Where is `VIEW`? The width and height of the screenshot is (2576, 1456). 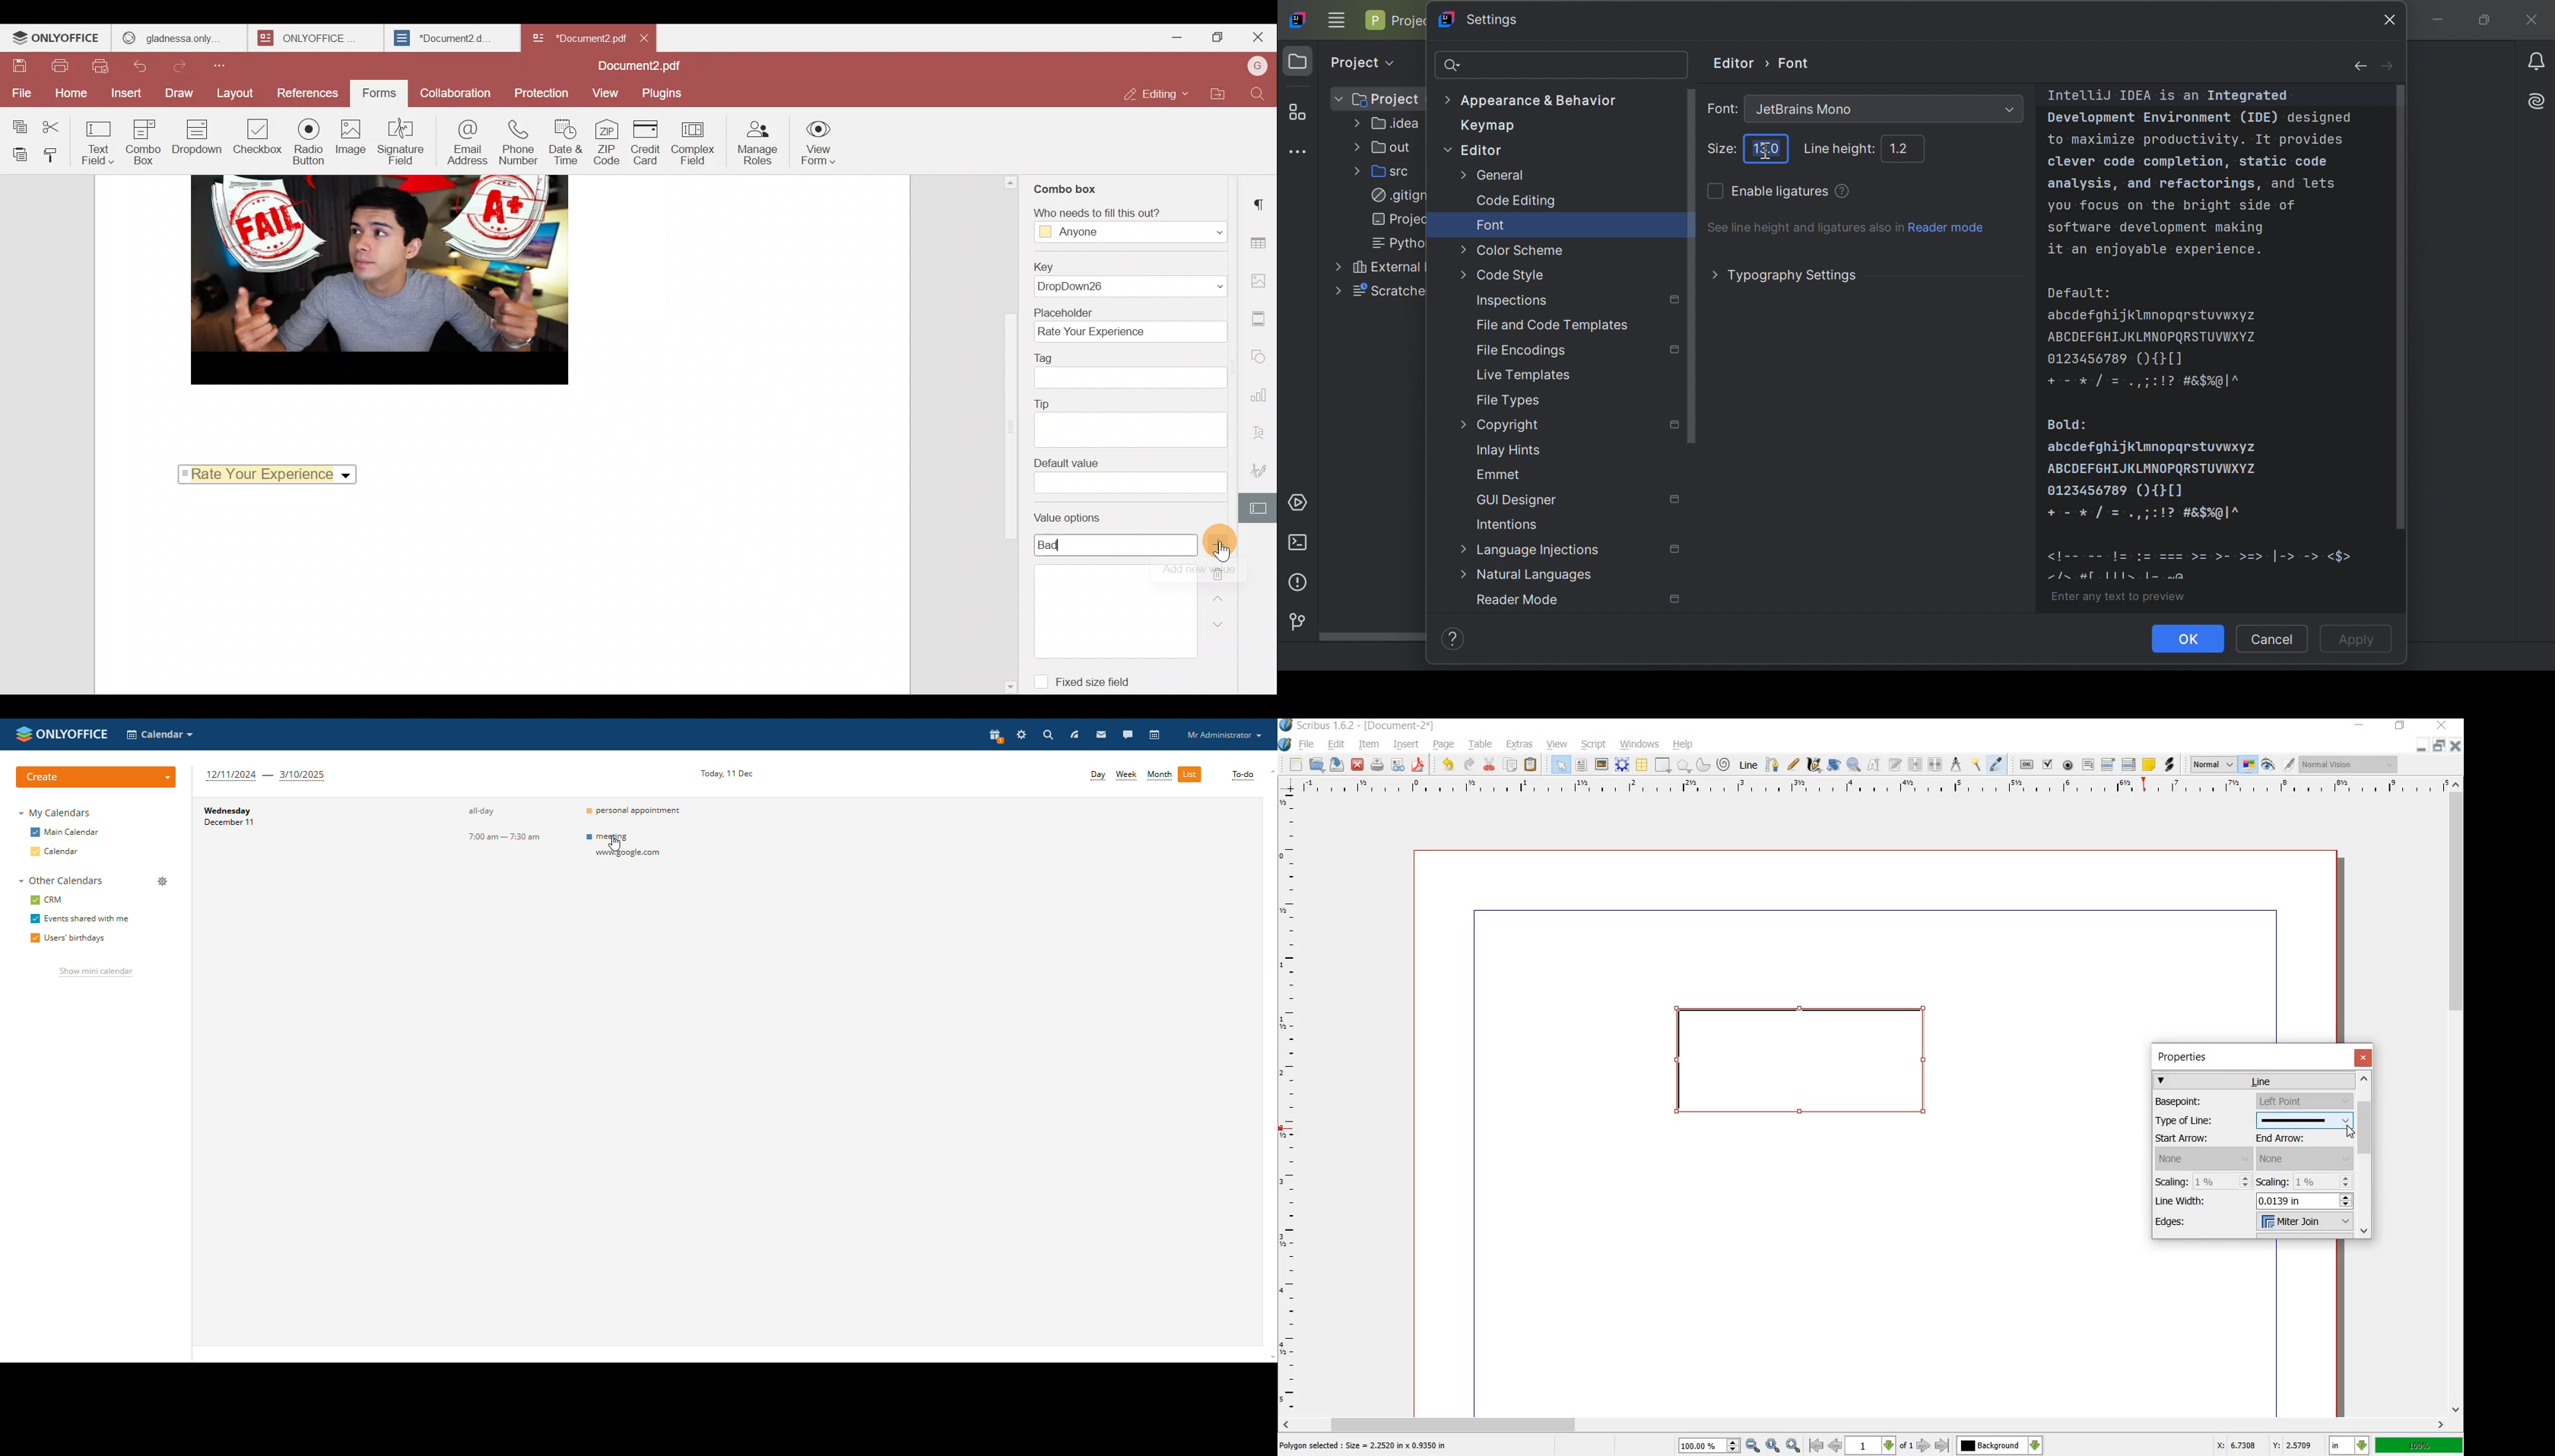 VIEW is located at coordinates (1556, 745).